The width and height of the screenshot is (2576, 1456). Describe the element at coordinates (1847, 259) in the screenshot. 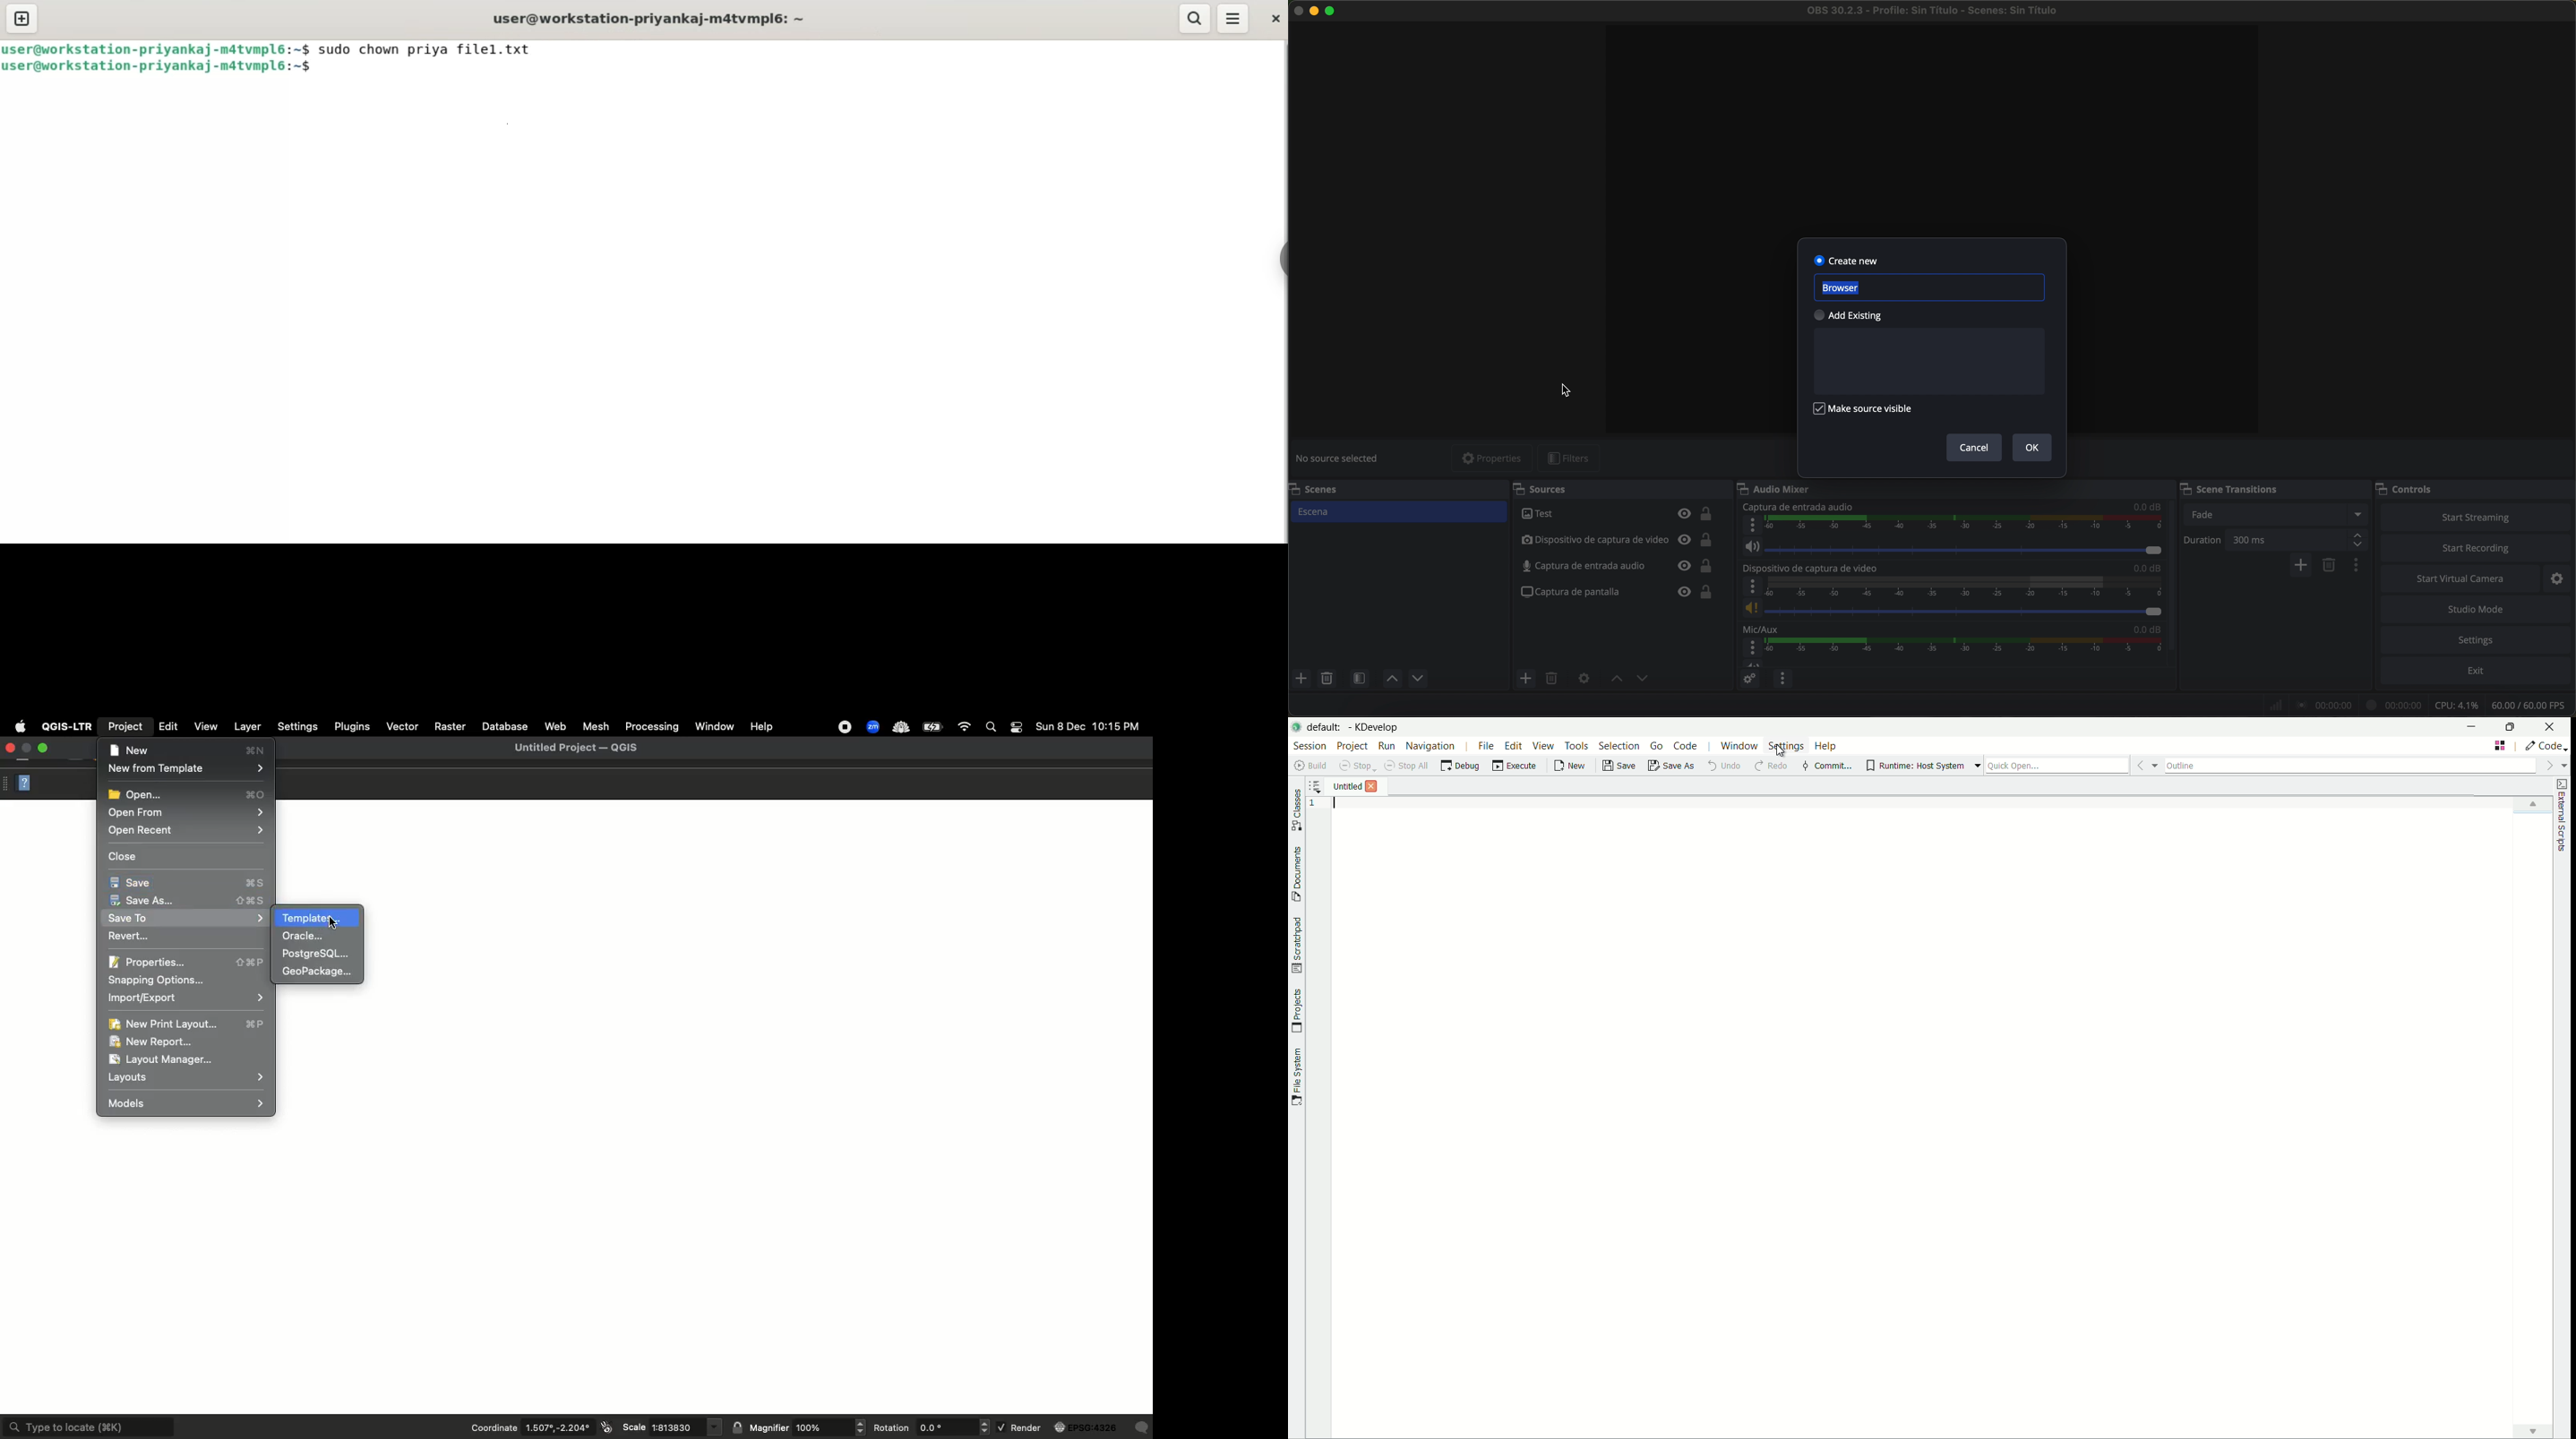

I see `create new selected` at that location.